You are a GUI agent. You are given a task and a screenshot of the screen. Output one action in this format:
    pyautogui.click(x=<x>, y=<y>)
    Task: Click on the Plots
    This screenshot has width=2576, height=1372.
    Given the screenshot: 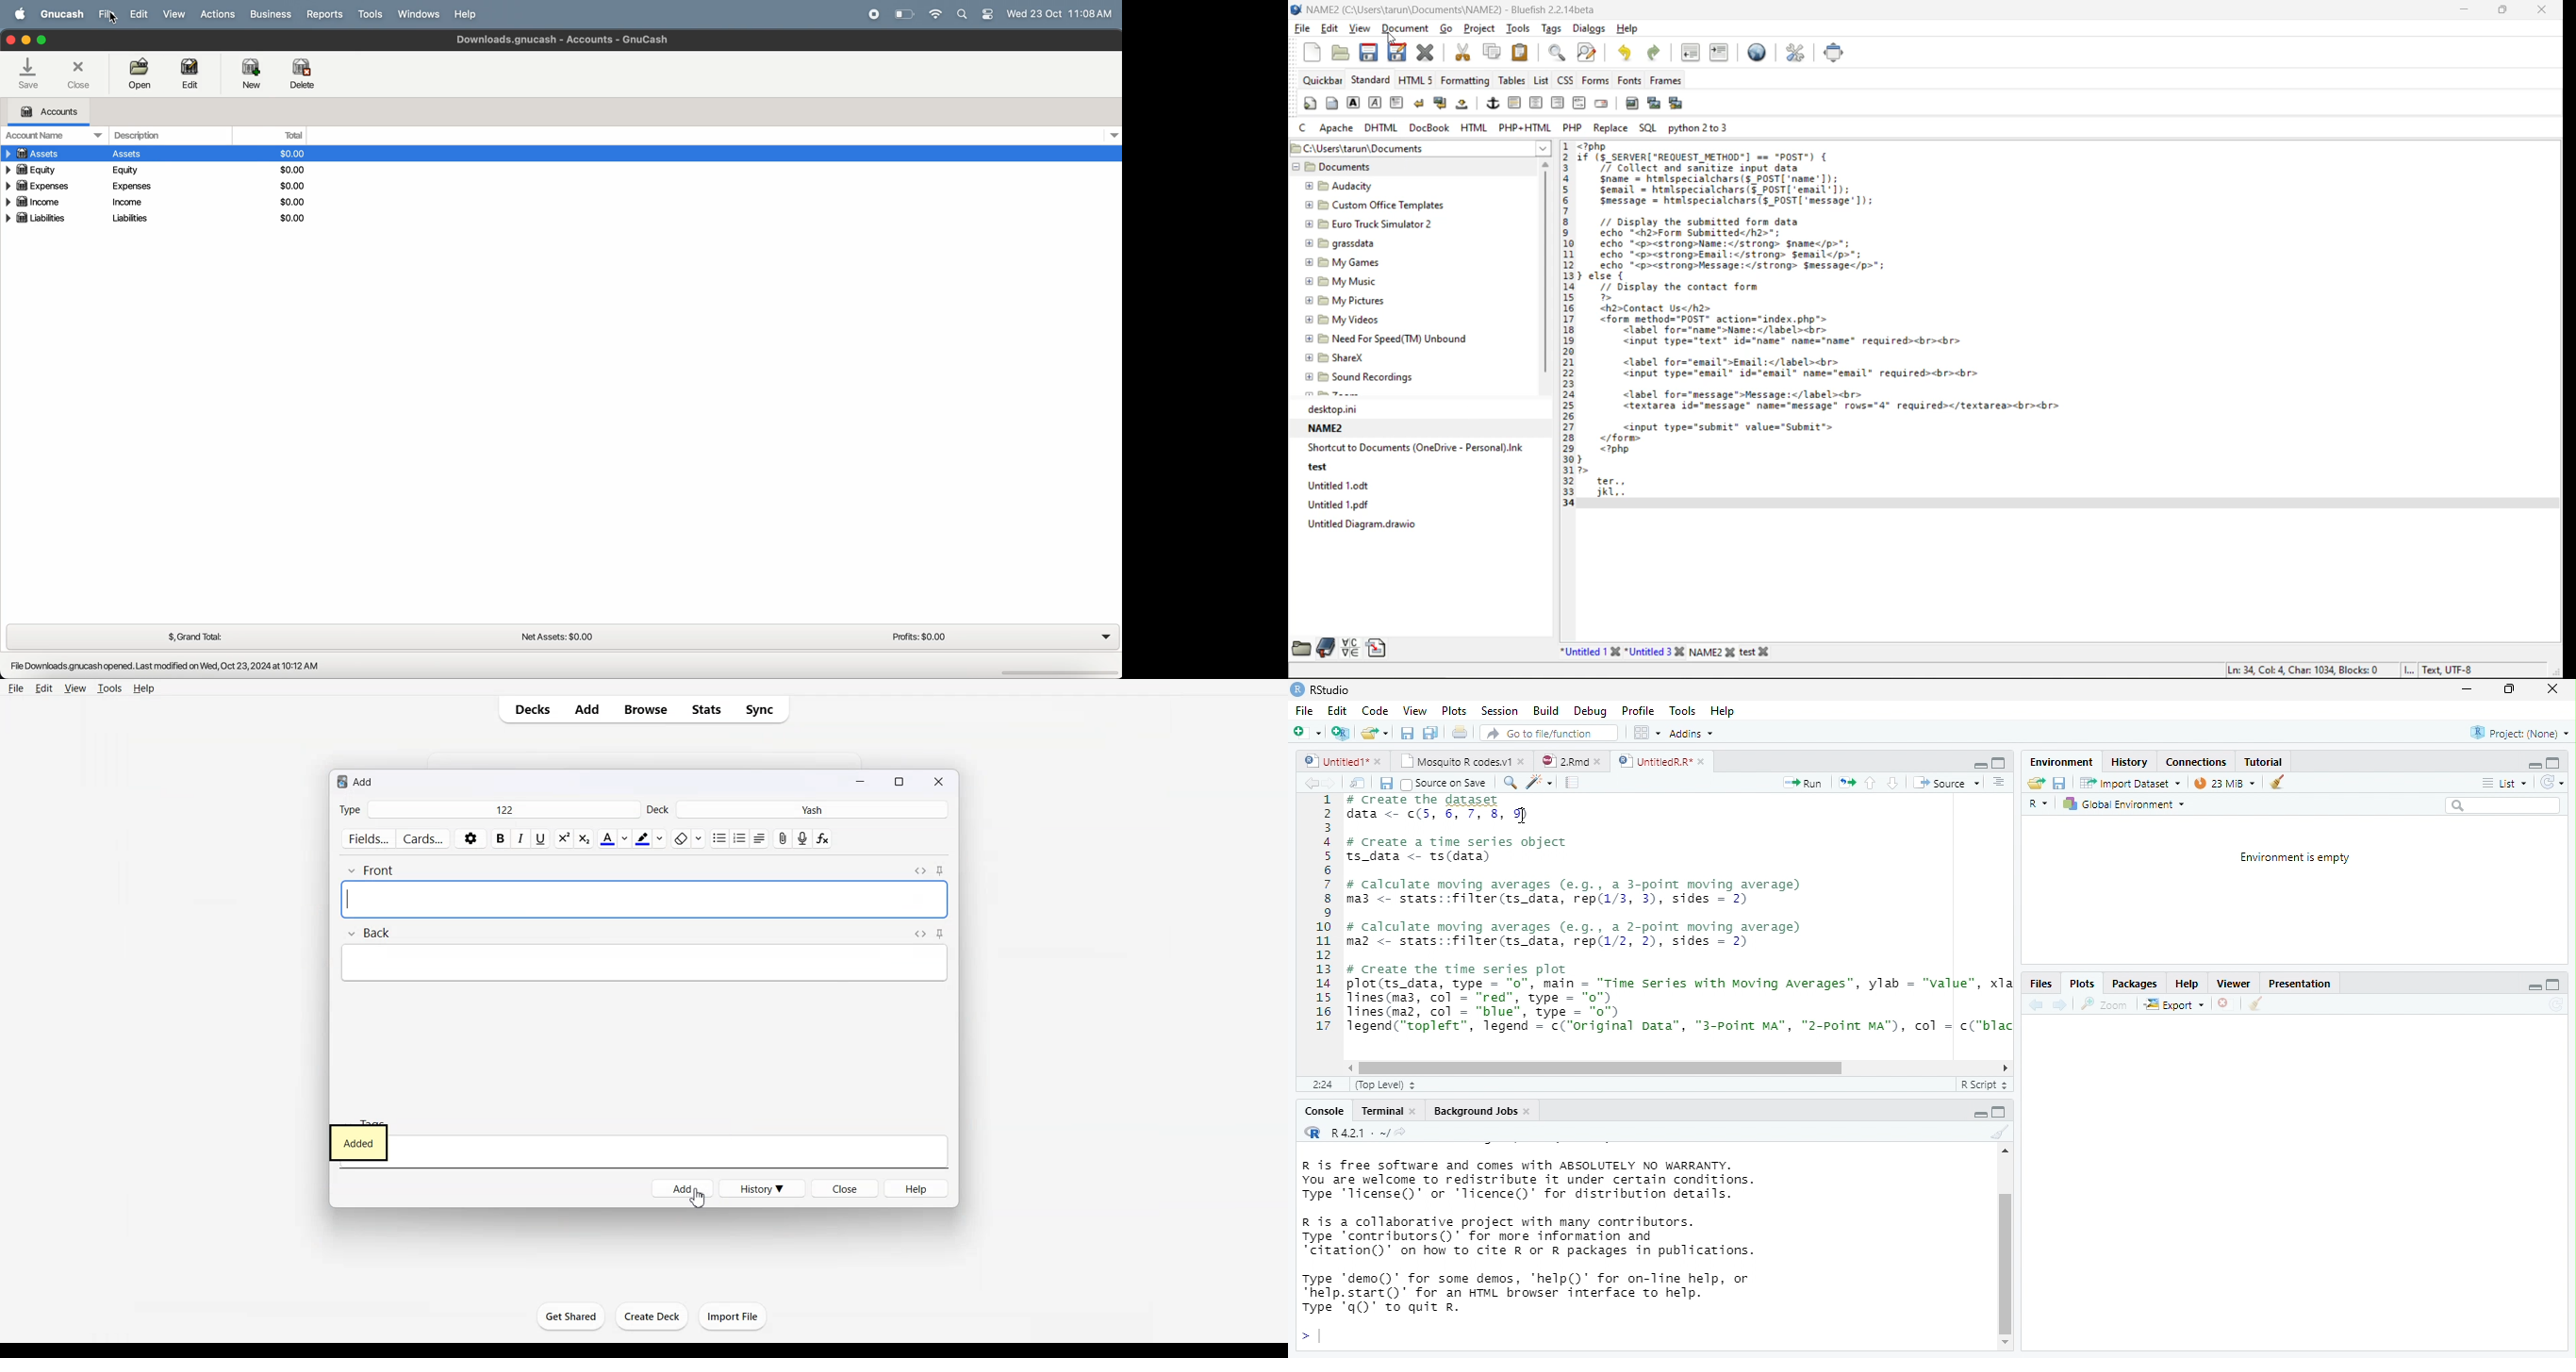 What is the action you would take?
    pyautogui.click(x=2080, y=985)
    